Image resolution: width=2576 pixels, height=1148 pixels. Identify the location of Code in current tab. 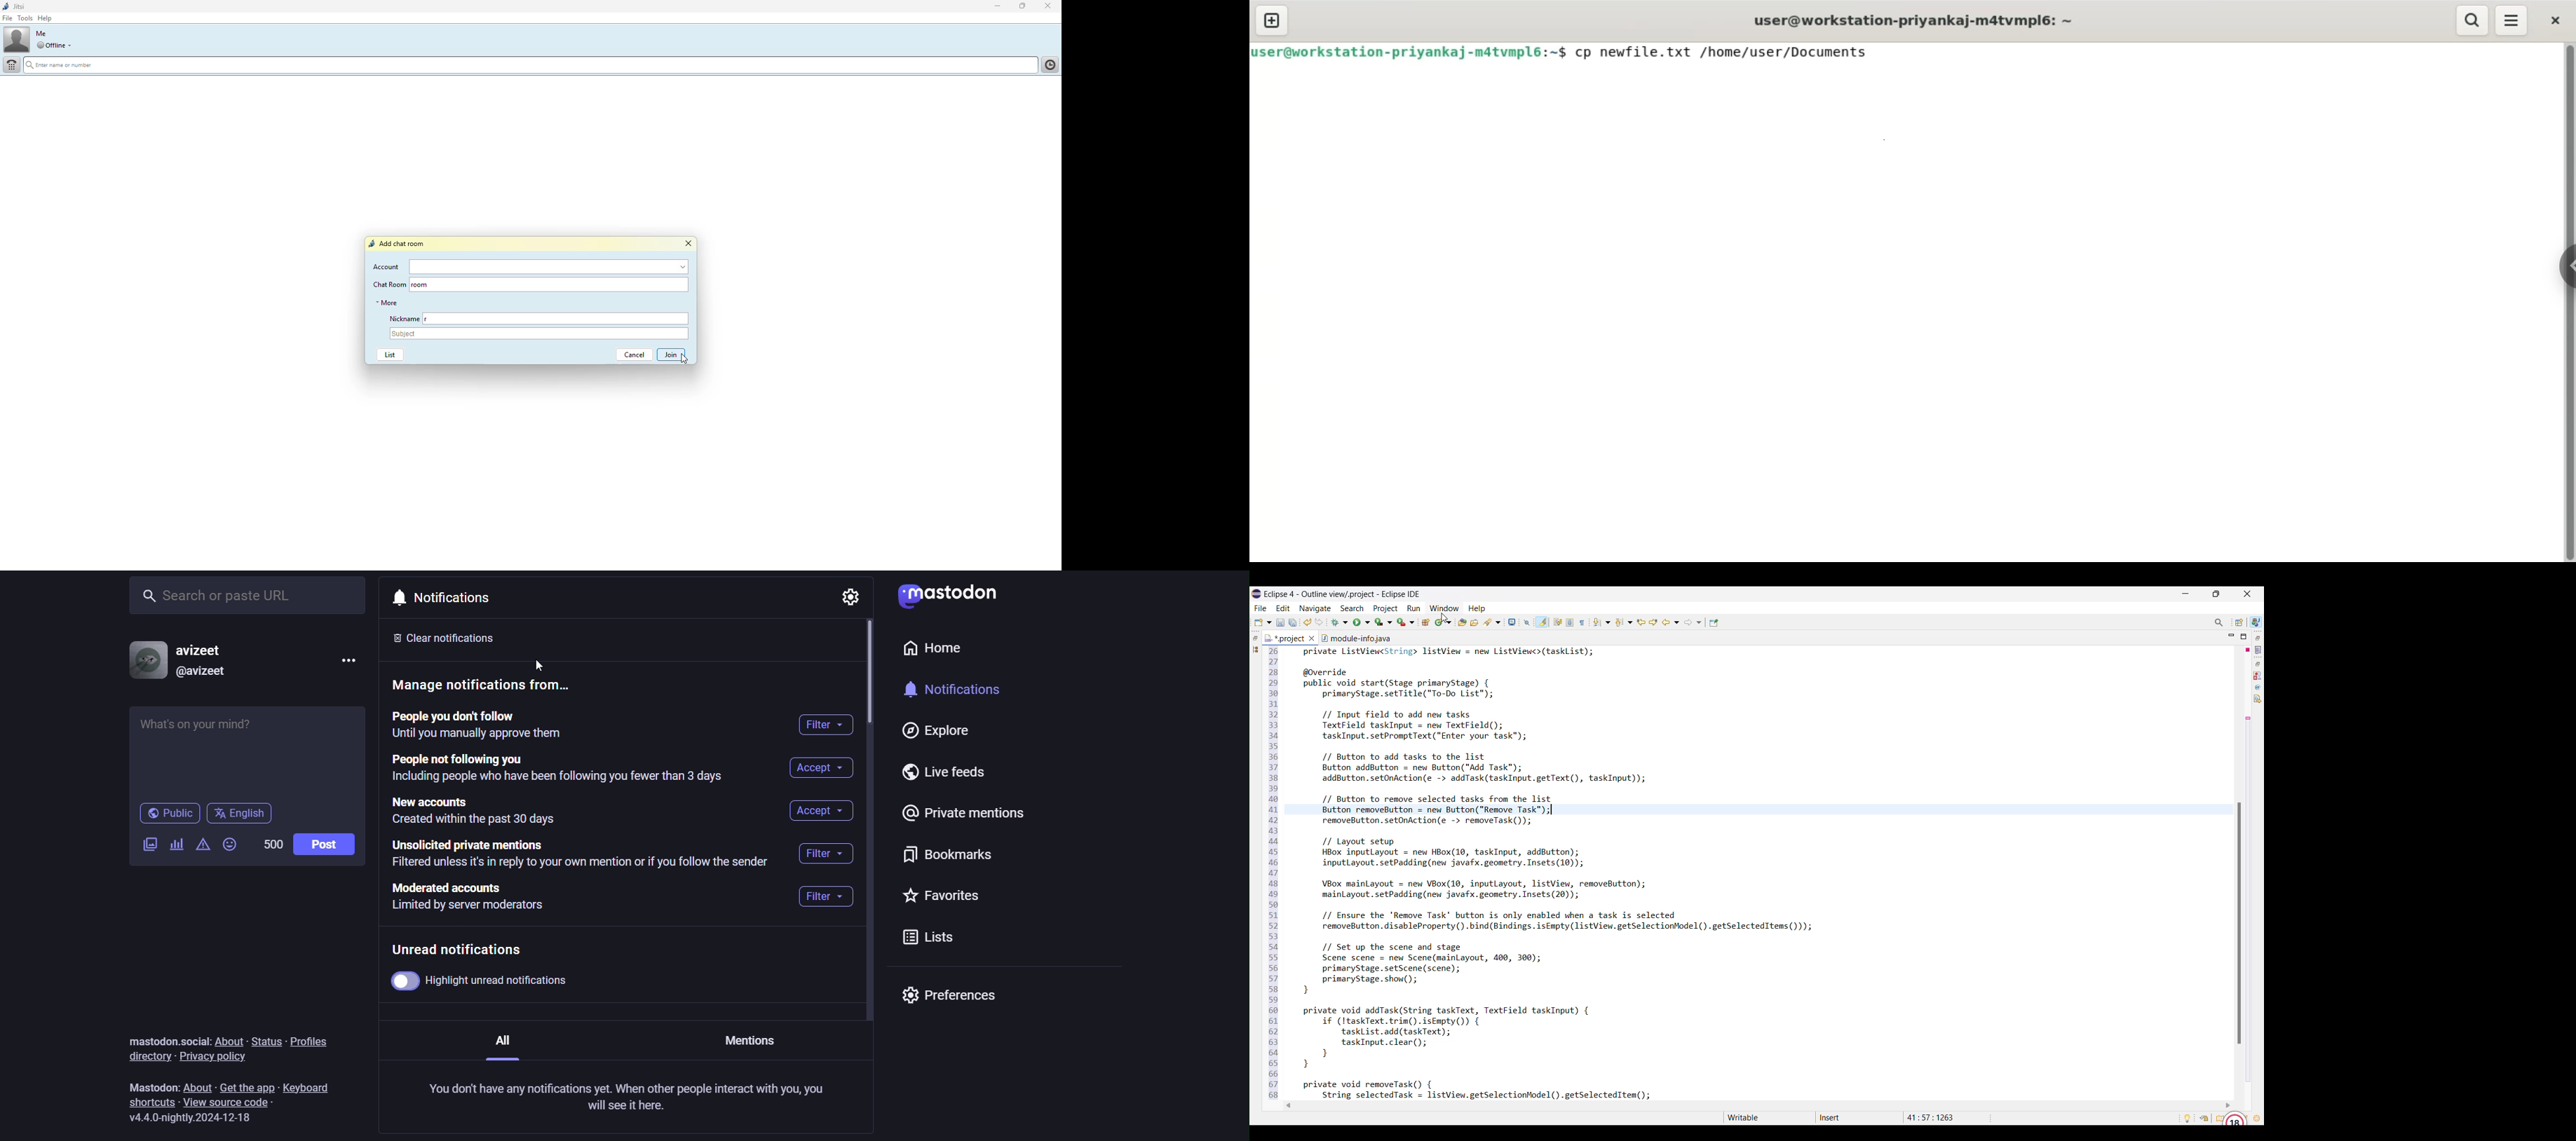
(1603, 872).